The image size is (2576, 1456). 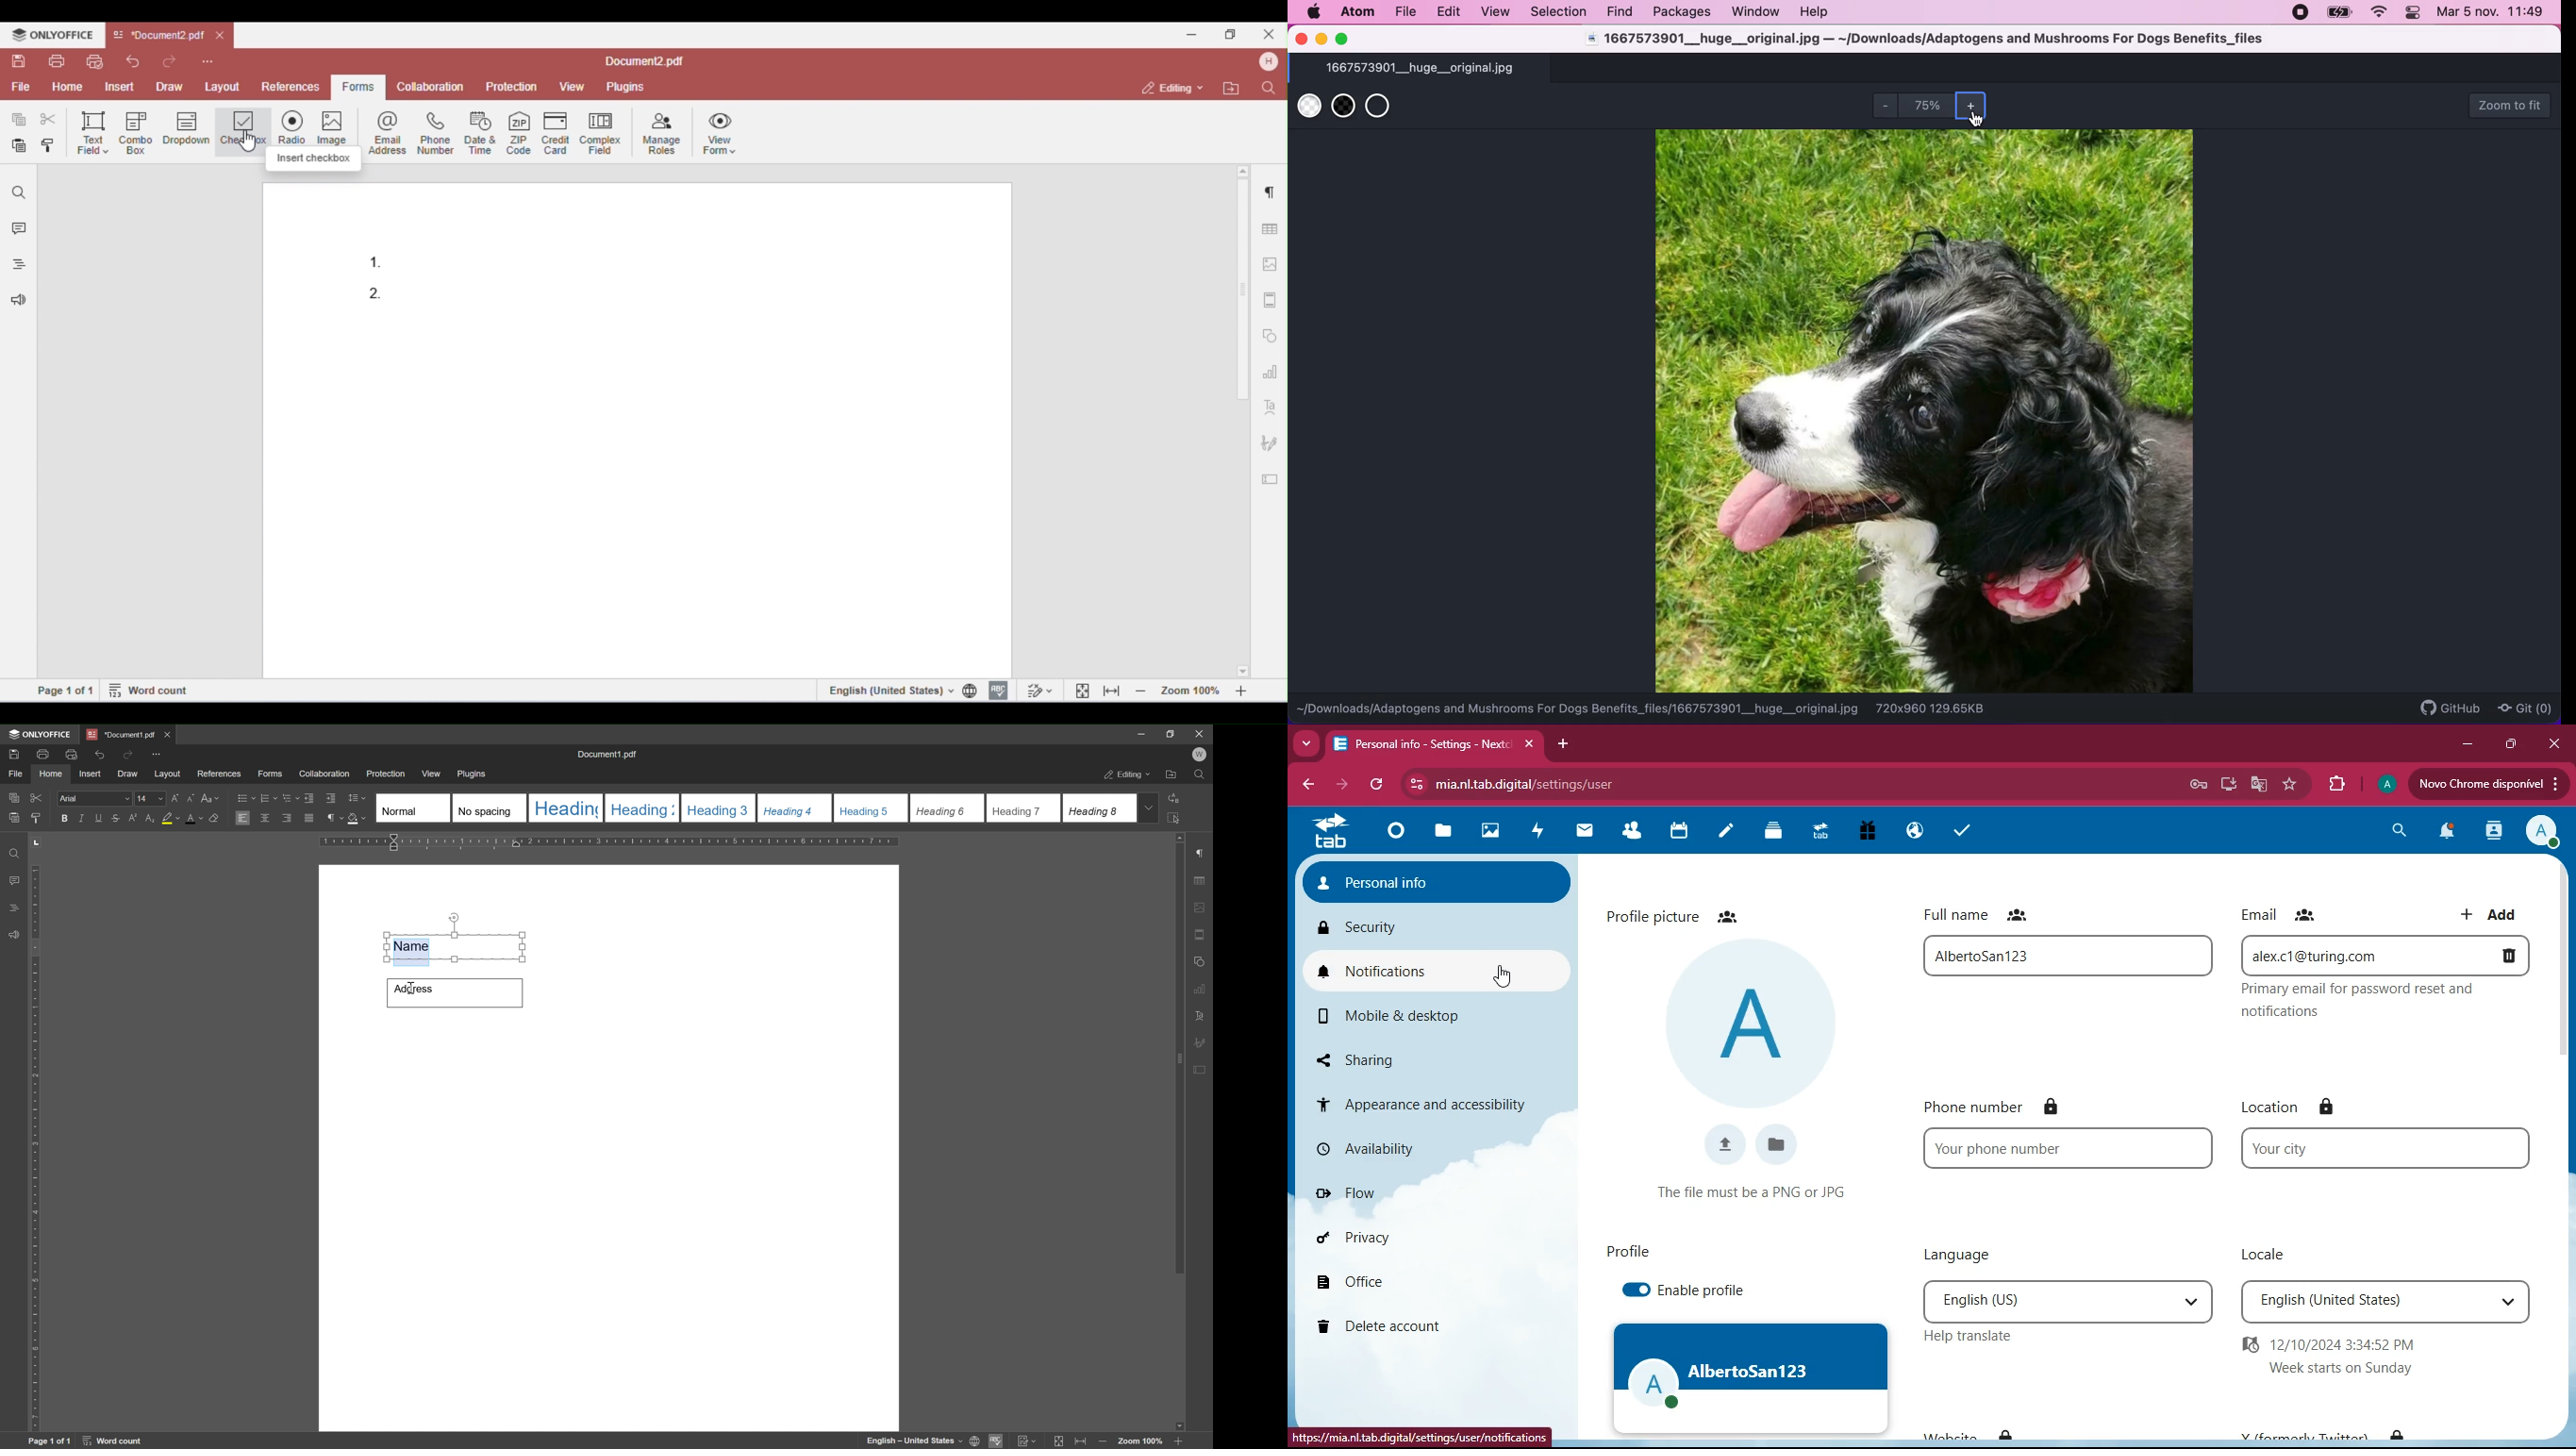 What do you see at coordinates (1336, 786) in the screenshot?
I see `forward` at bounding box center [1336, 786].